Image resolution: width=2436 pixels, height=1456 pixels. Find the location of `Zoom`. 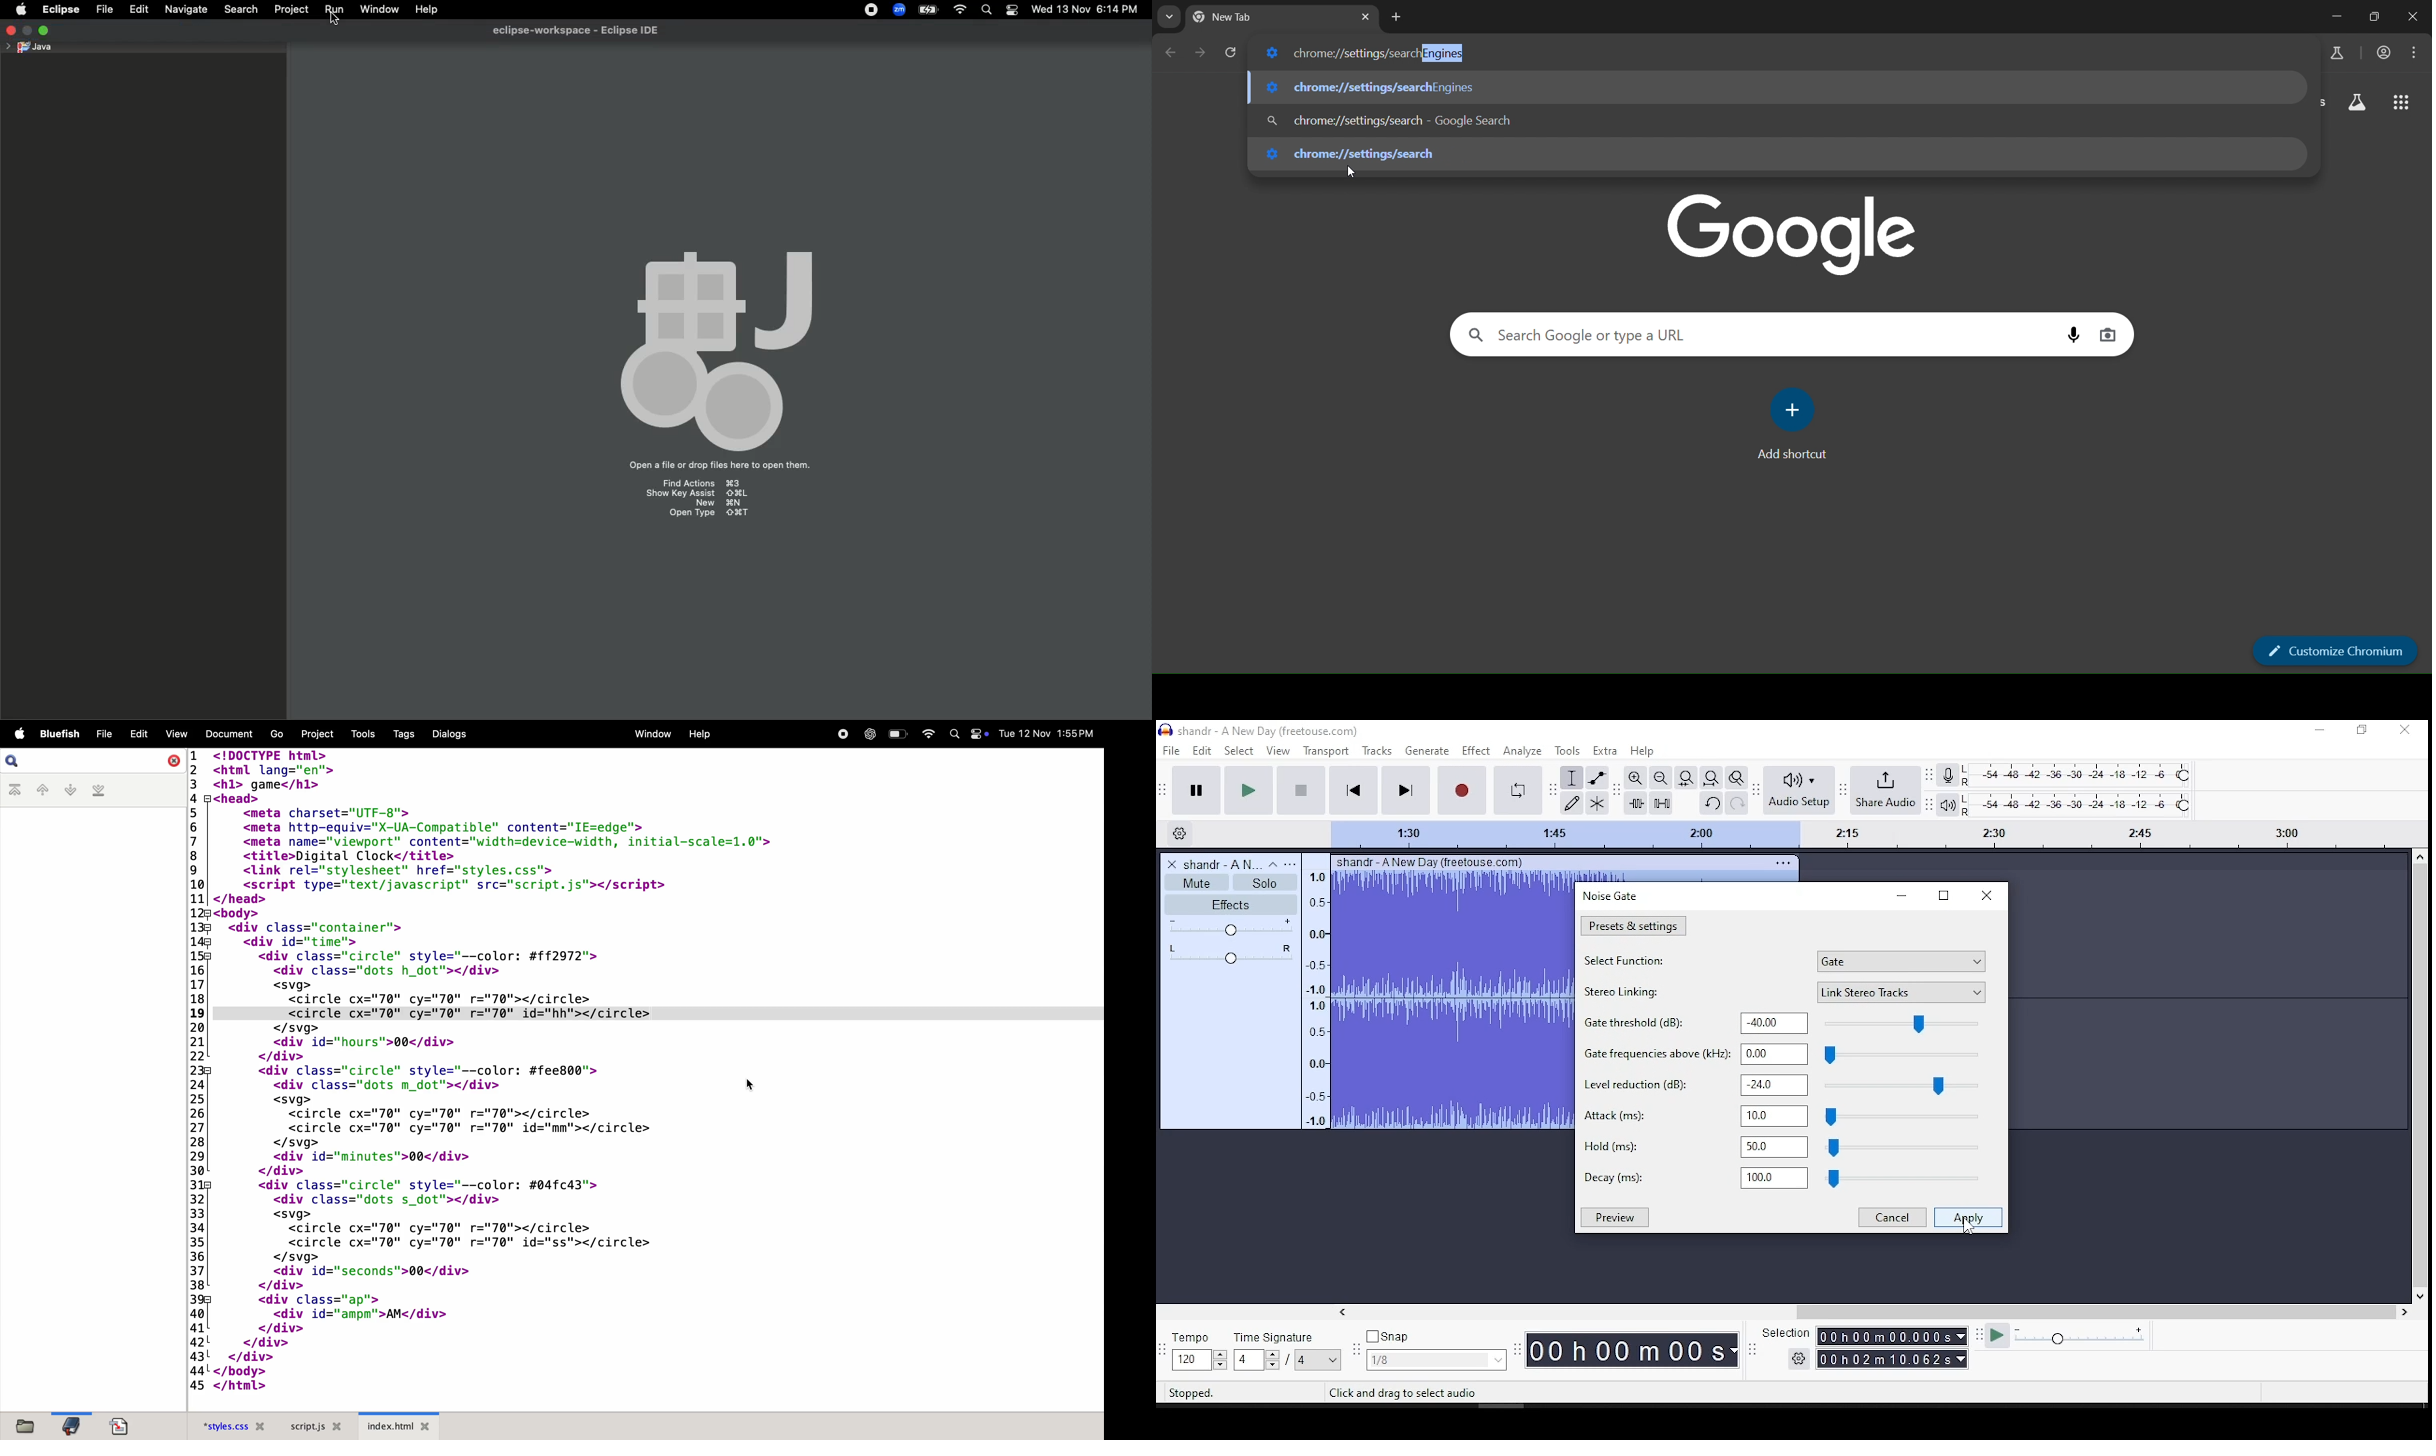

Zoom is located at coordinates (897, 11).